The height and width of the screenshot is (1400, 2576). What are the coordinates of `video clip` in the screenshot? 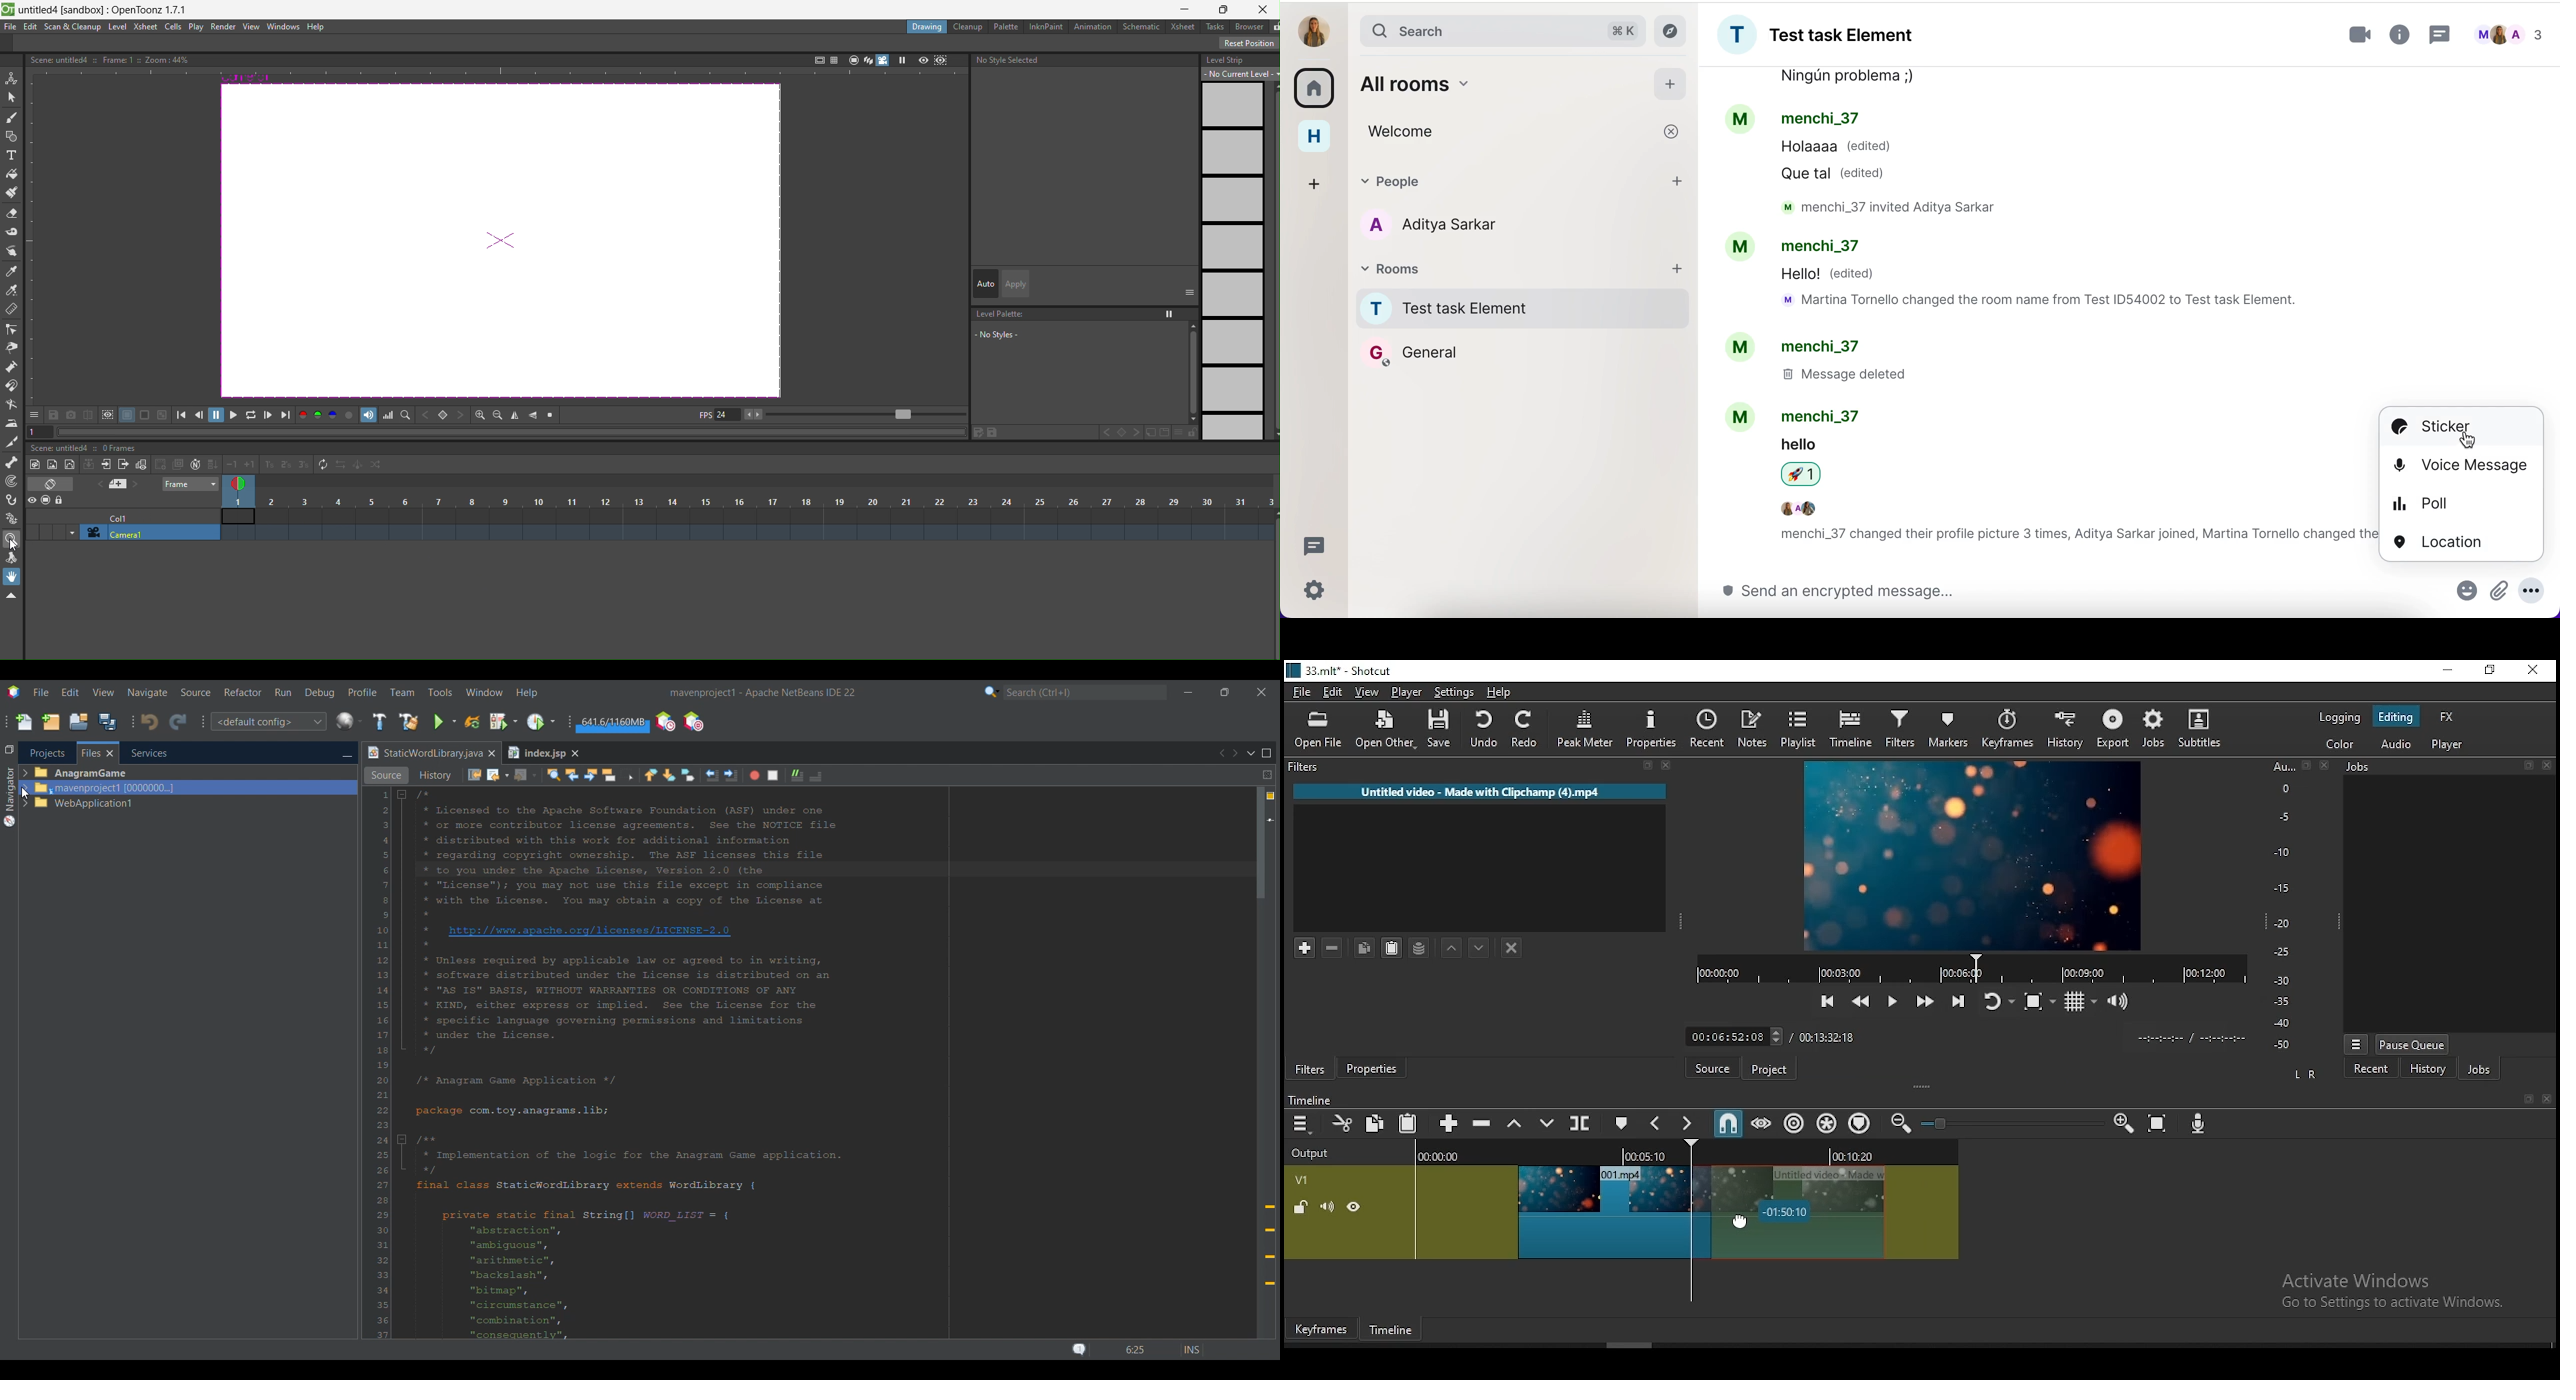 It's located at (1616, 1212).